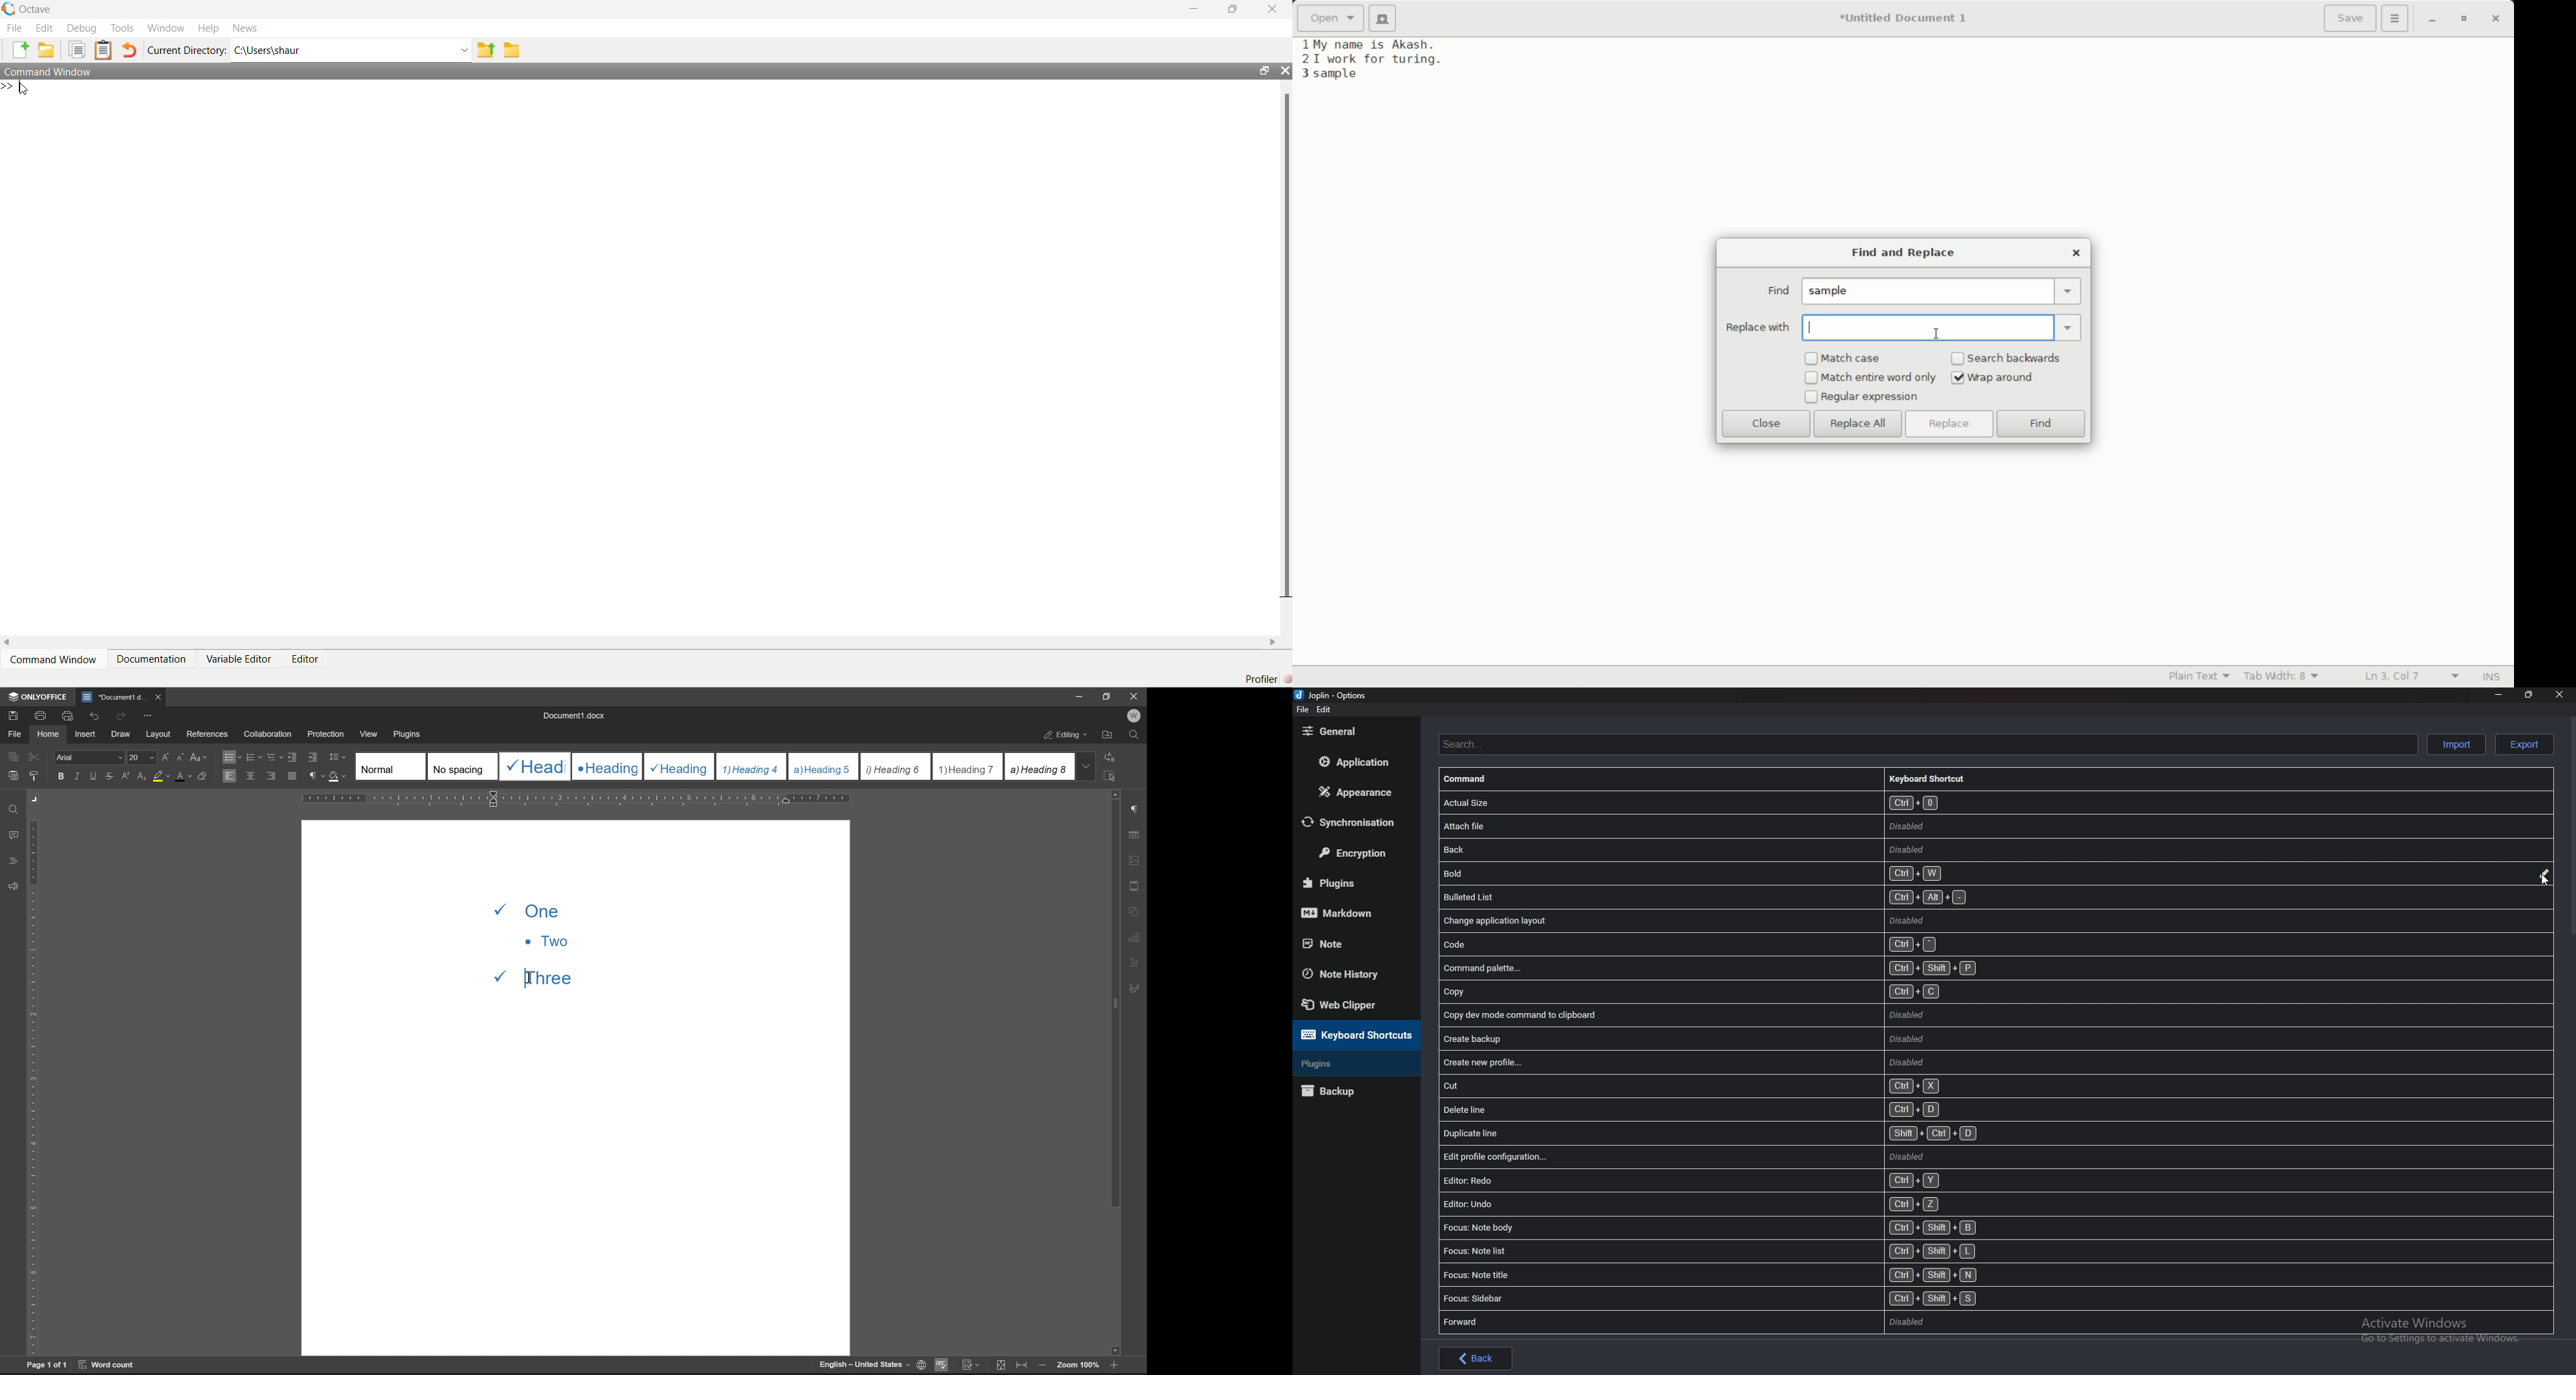 The height and width of the screenshot is (1400, 2576). I want to click on W, so click(1135, 716).